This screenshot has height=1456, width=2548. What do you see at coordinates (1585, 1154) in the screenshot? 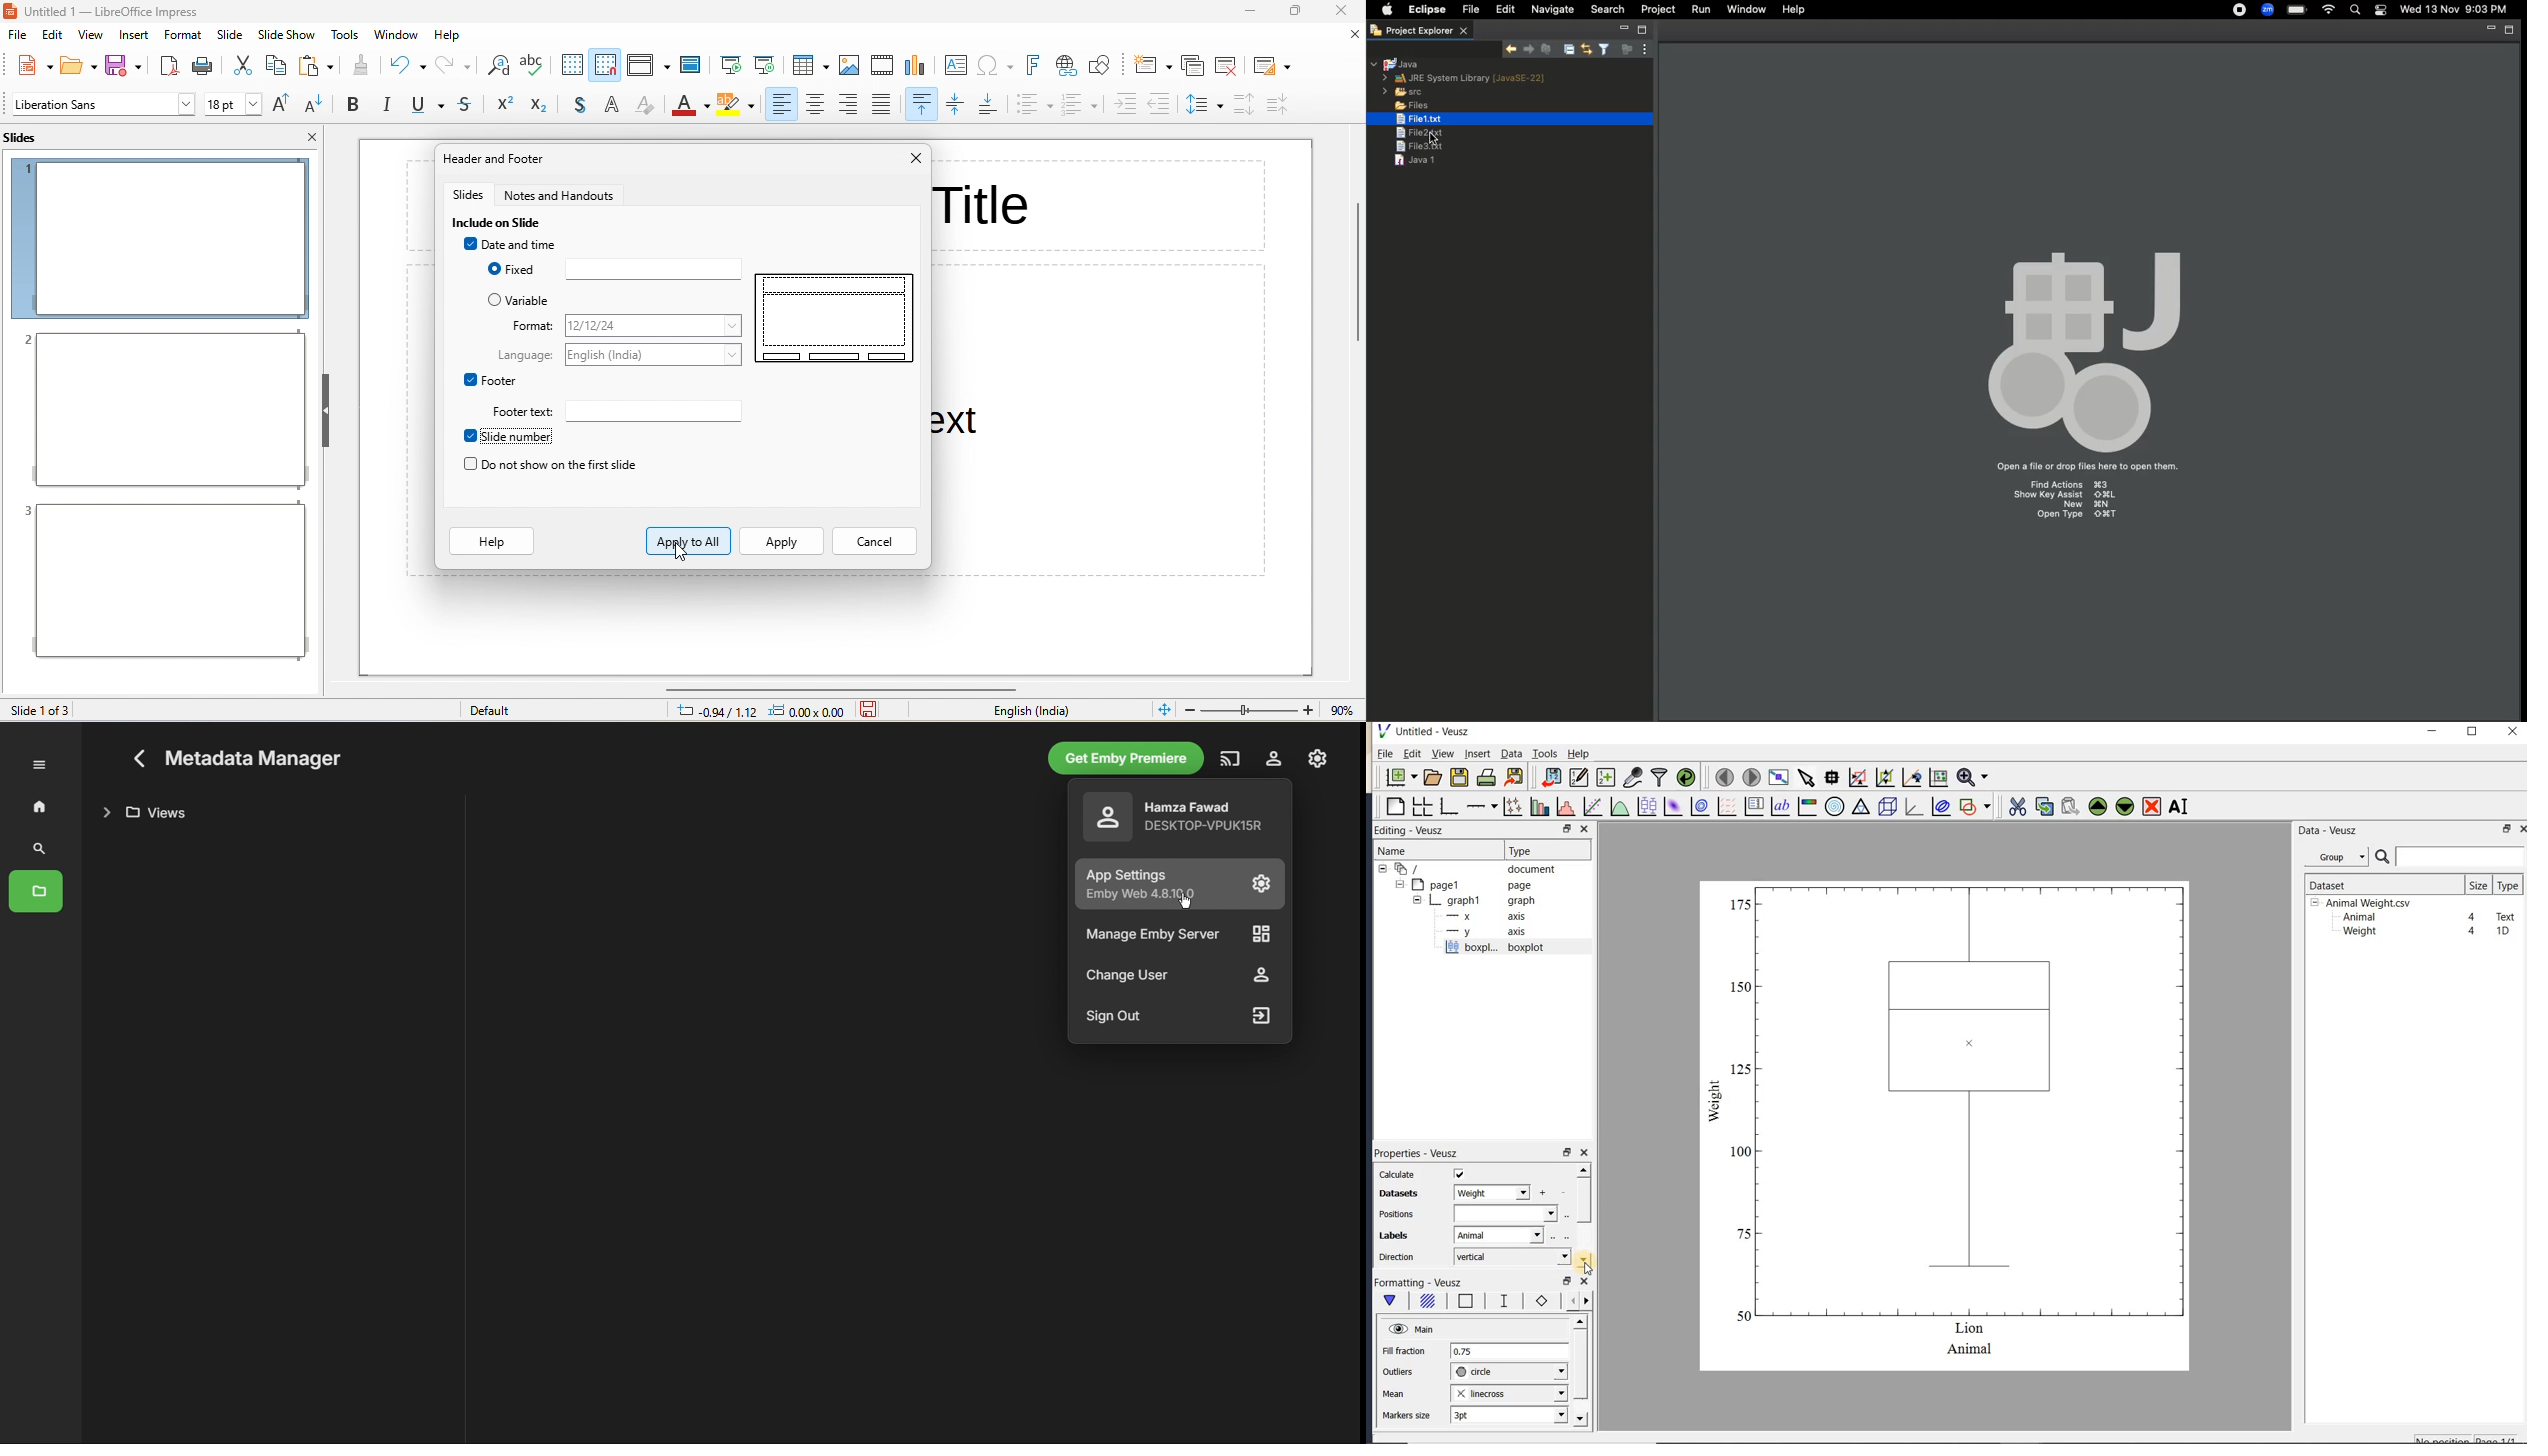
I see `close` at bounding box center [1585, 1154].